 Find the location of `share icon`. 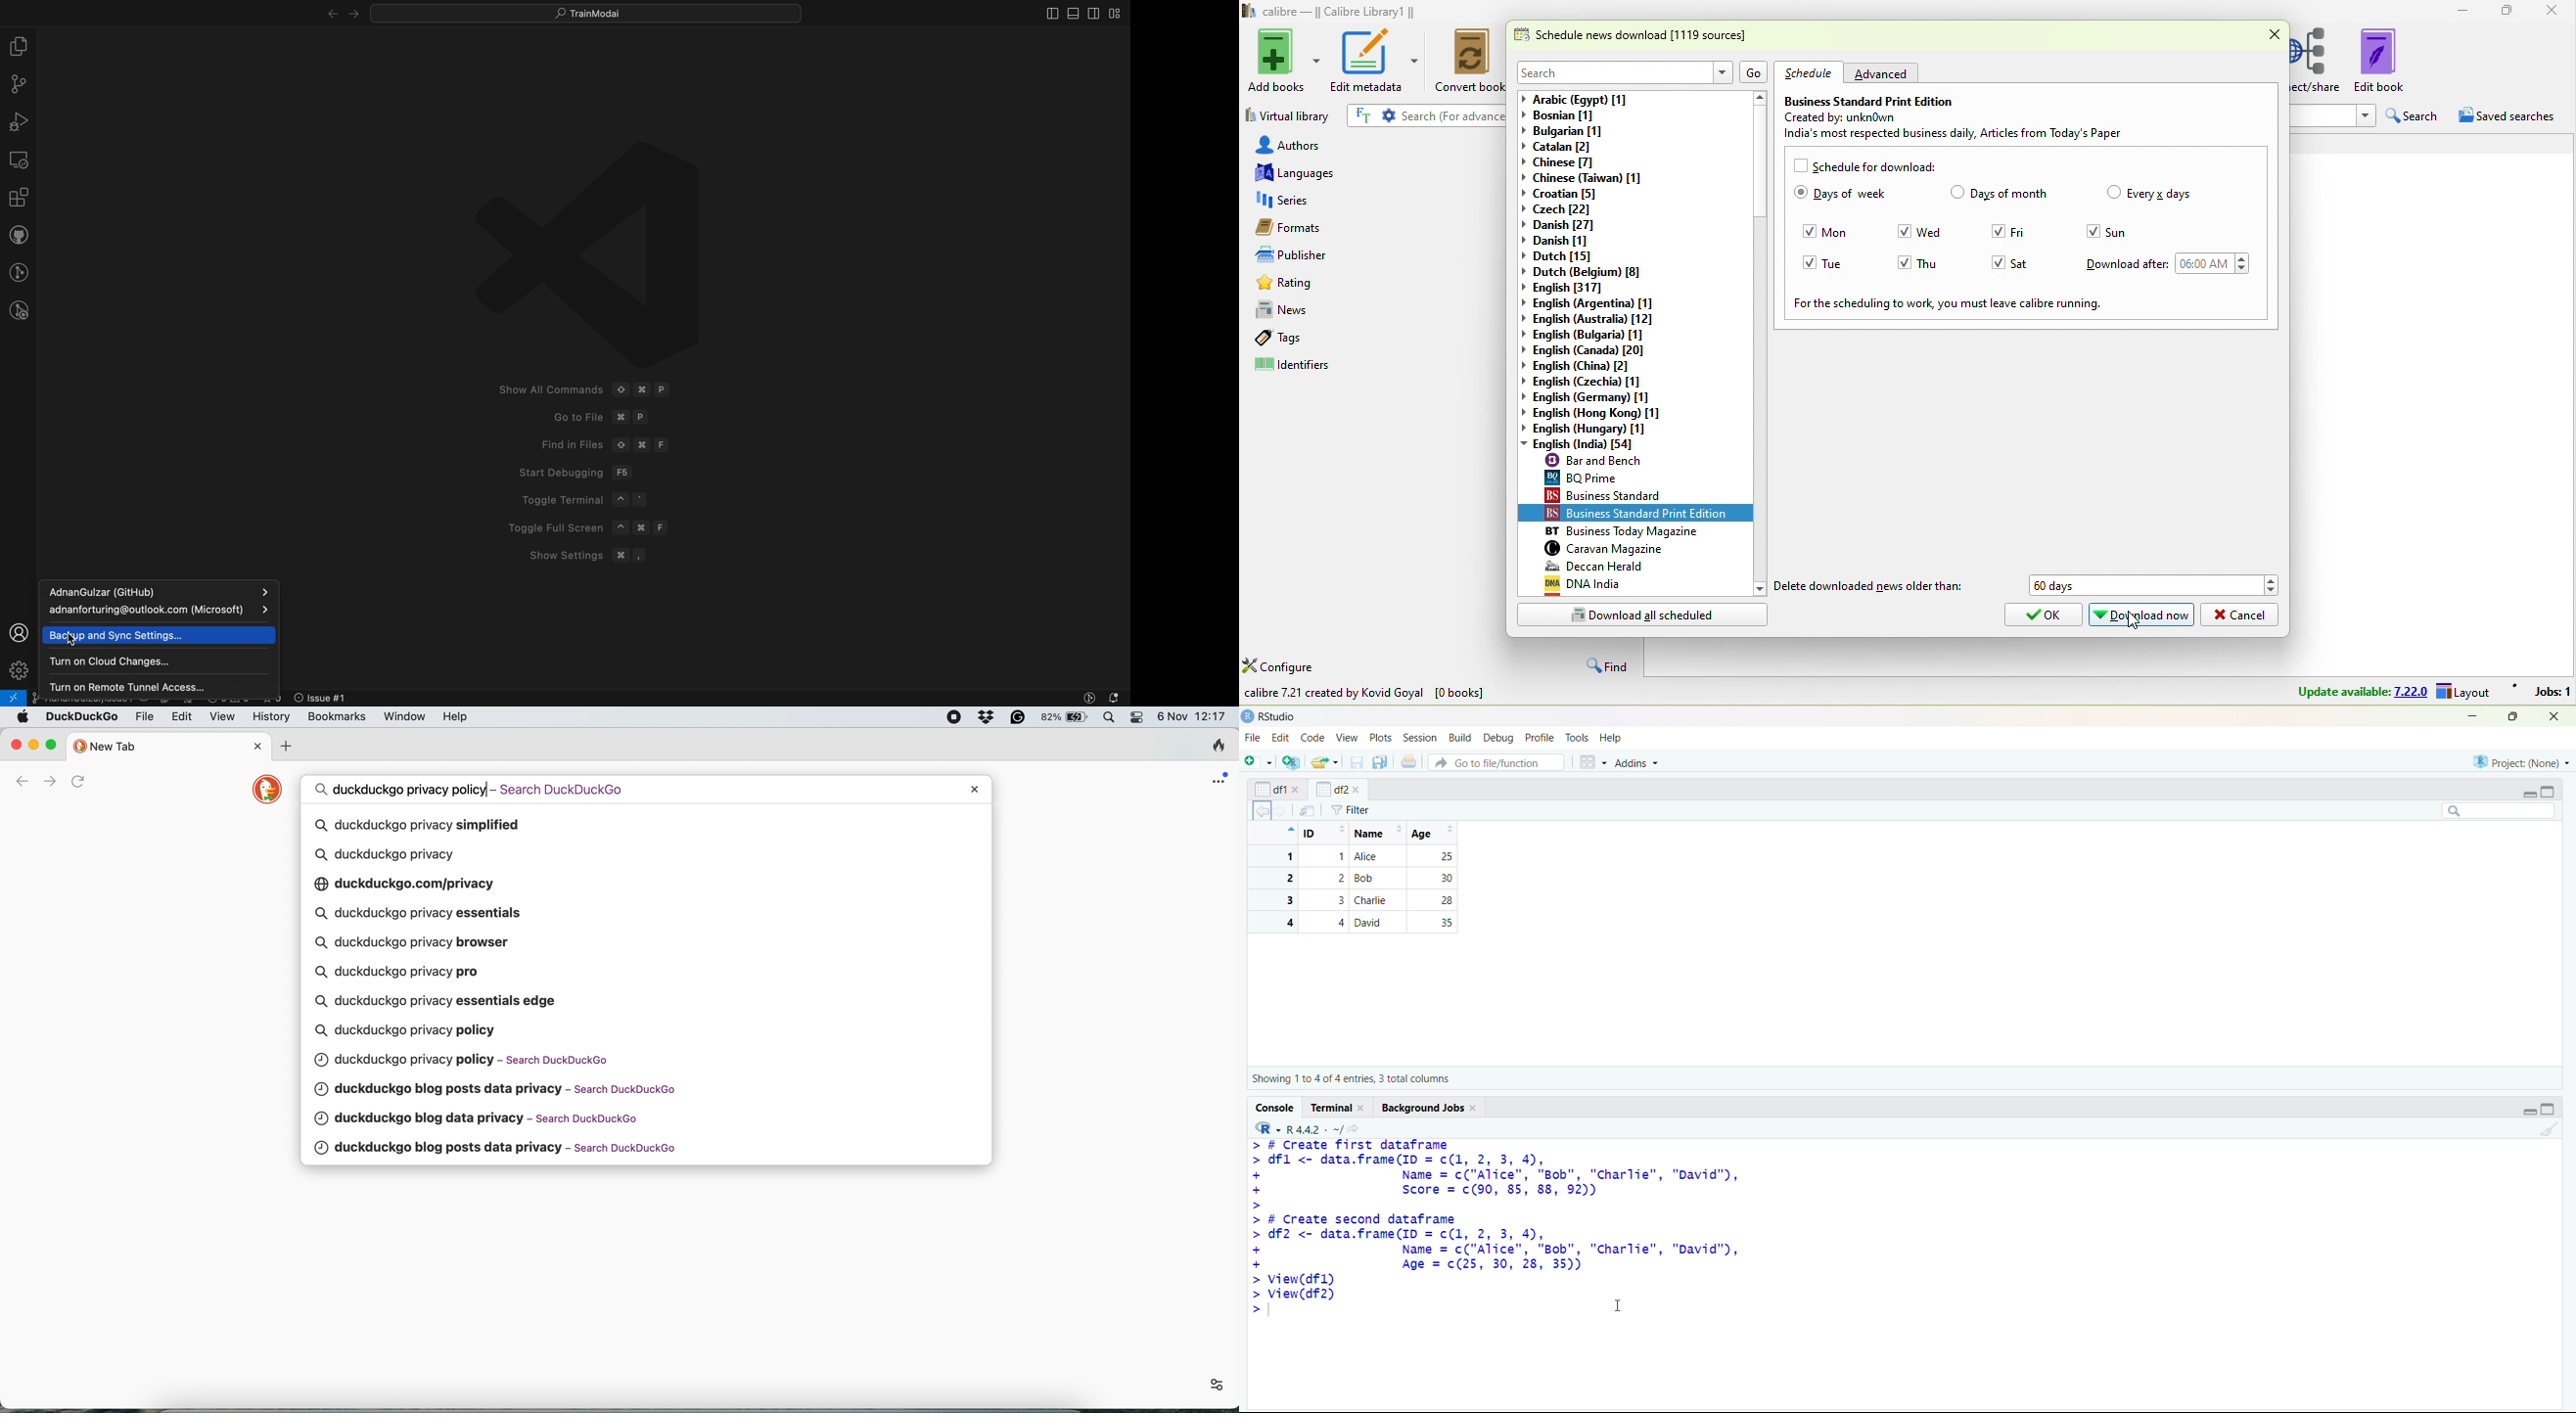

share icon is located at coordinates (1354, 1129).